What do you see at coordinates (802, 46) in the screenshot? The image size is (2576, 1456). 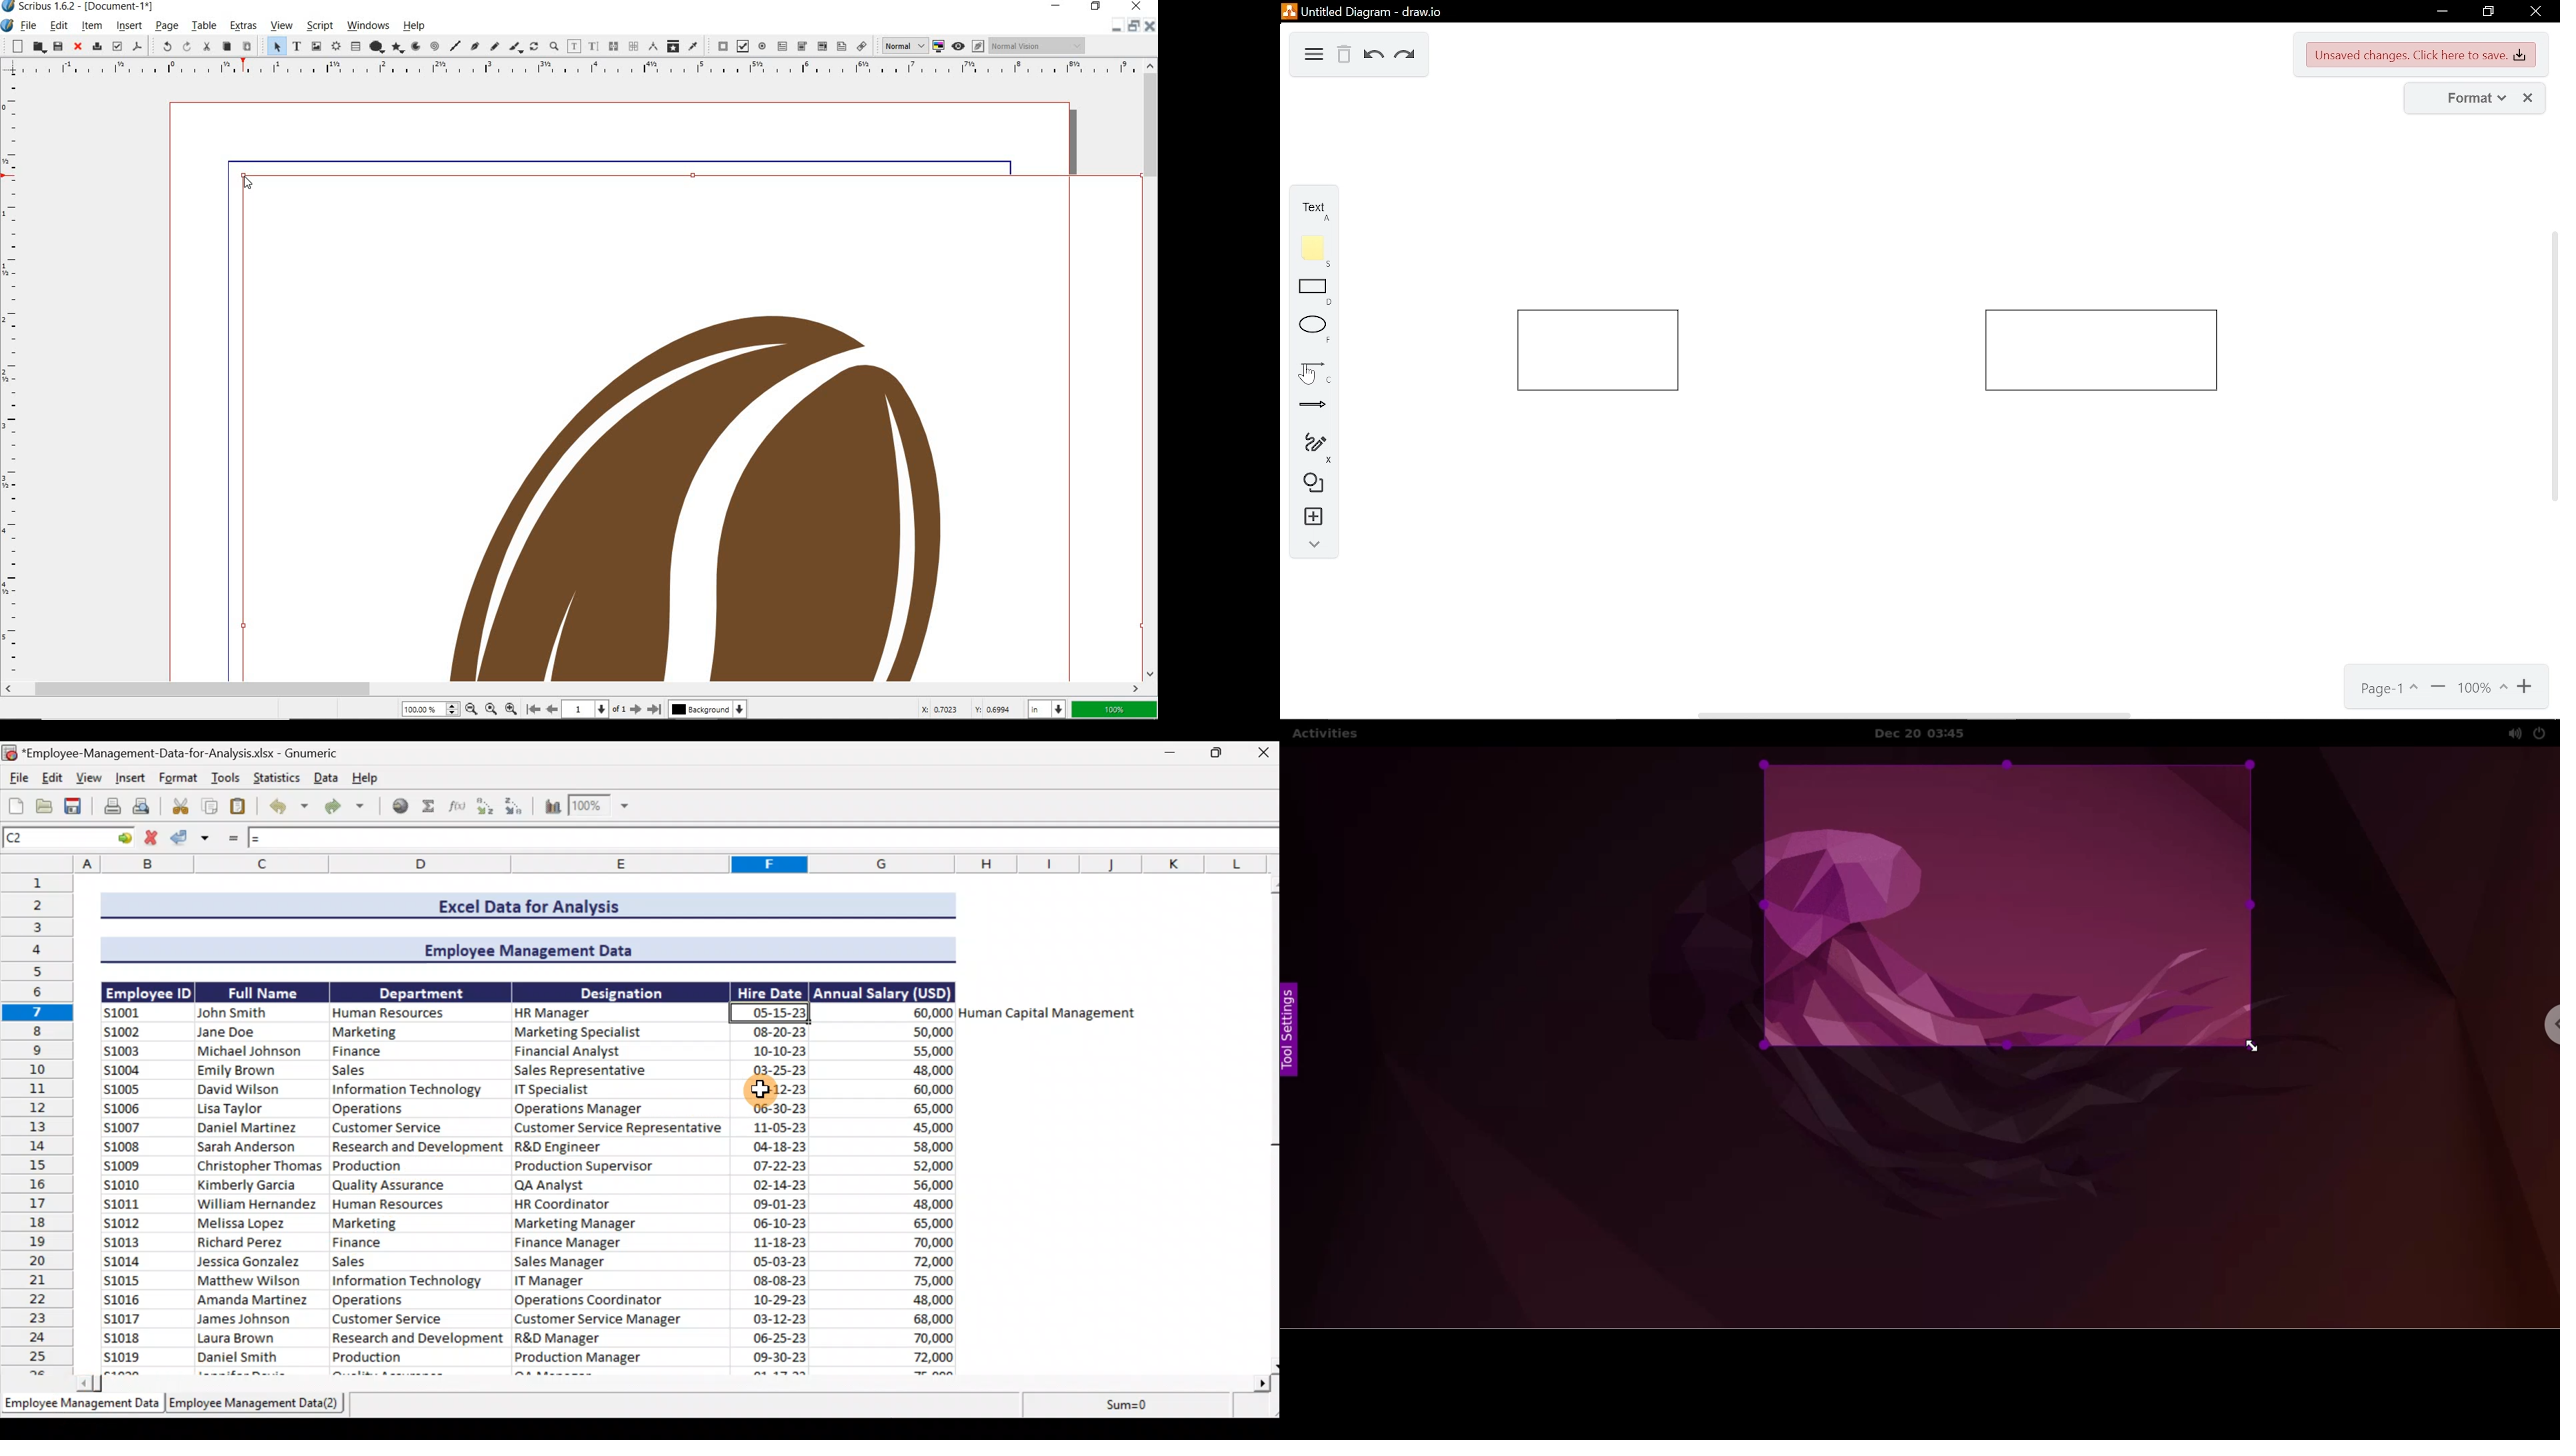 I see `pdf combo box` at bounding box center [802, 46].